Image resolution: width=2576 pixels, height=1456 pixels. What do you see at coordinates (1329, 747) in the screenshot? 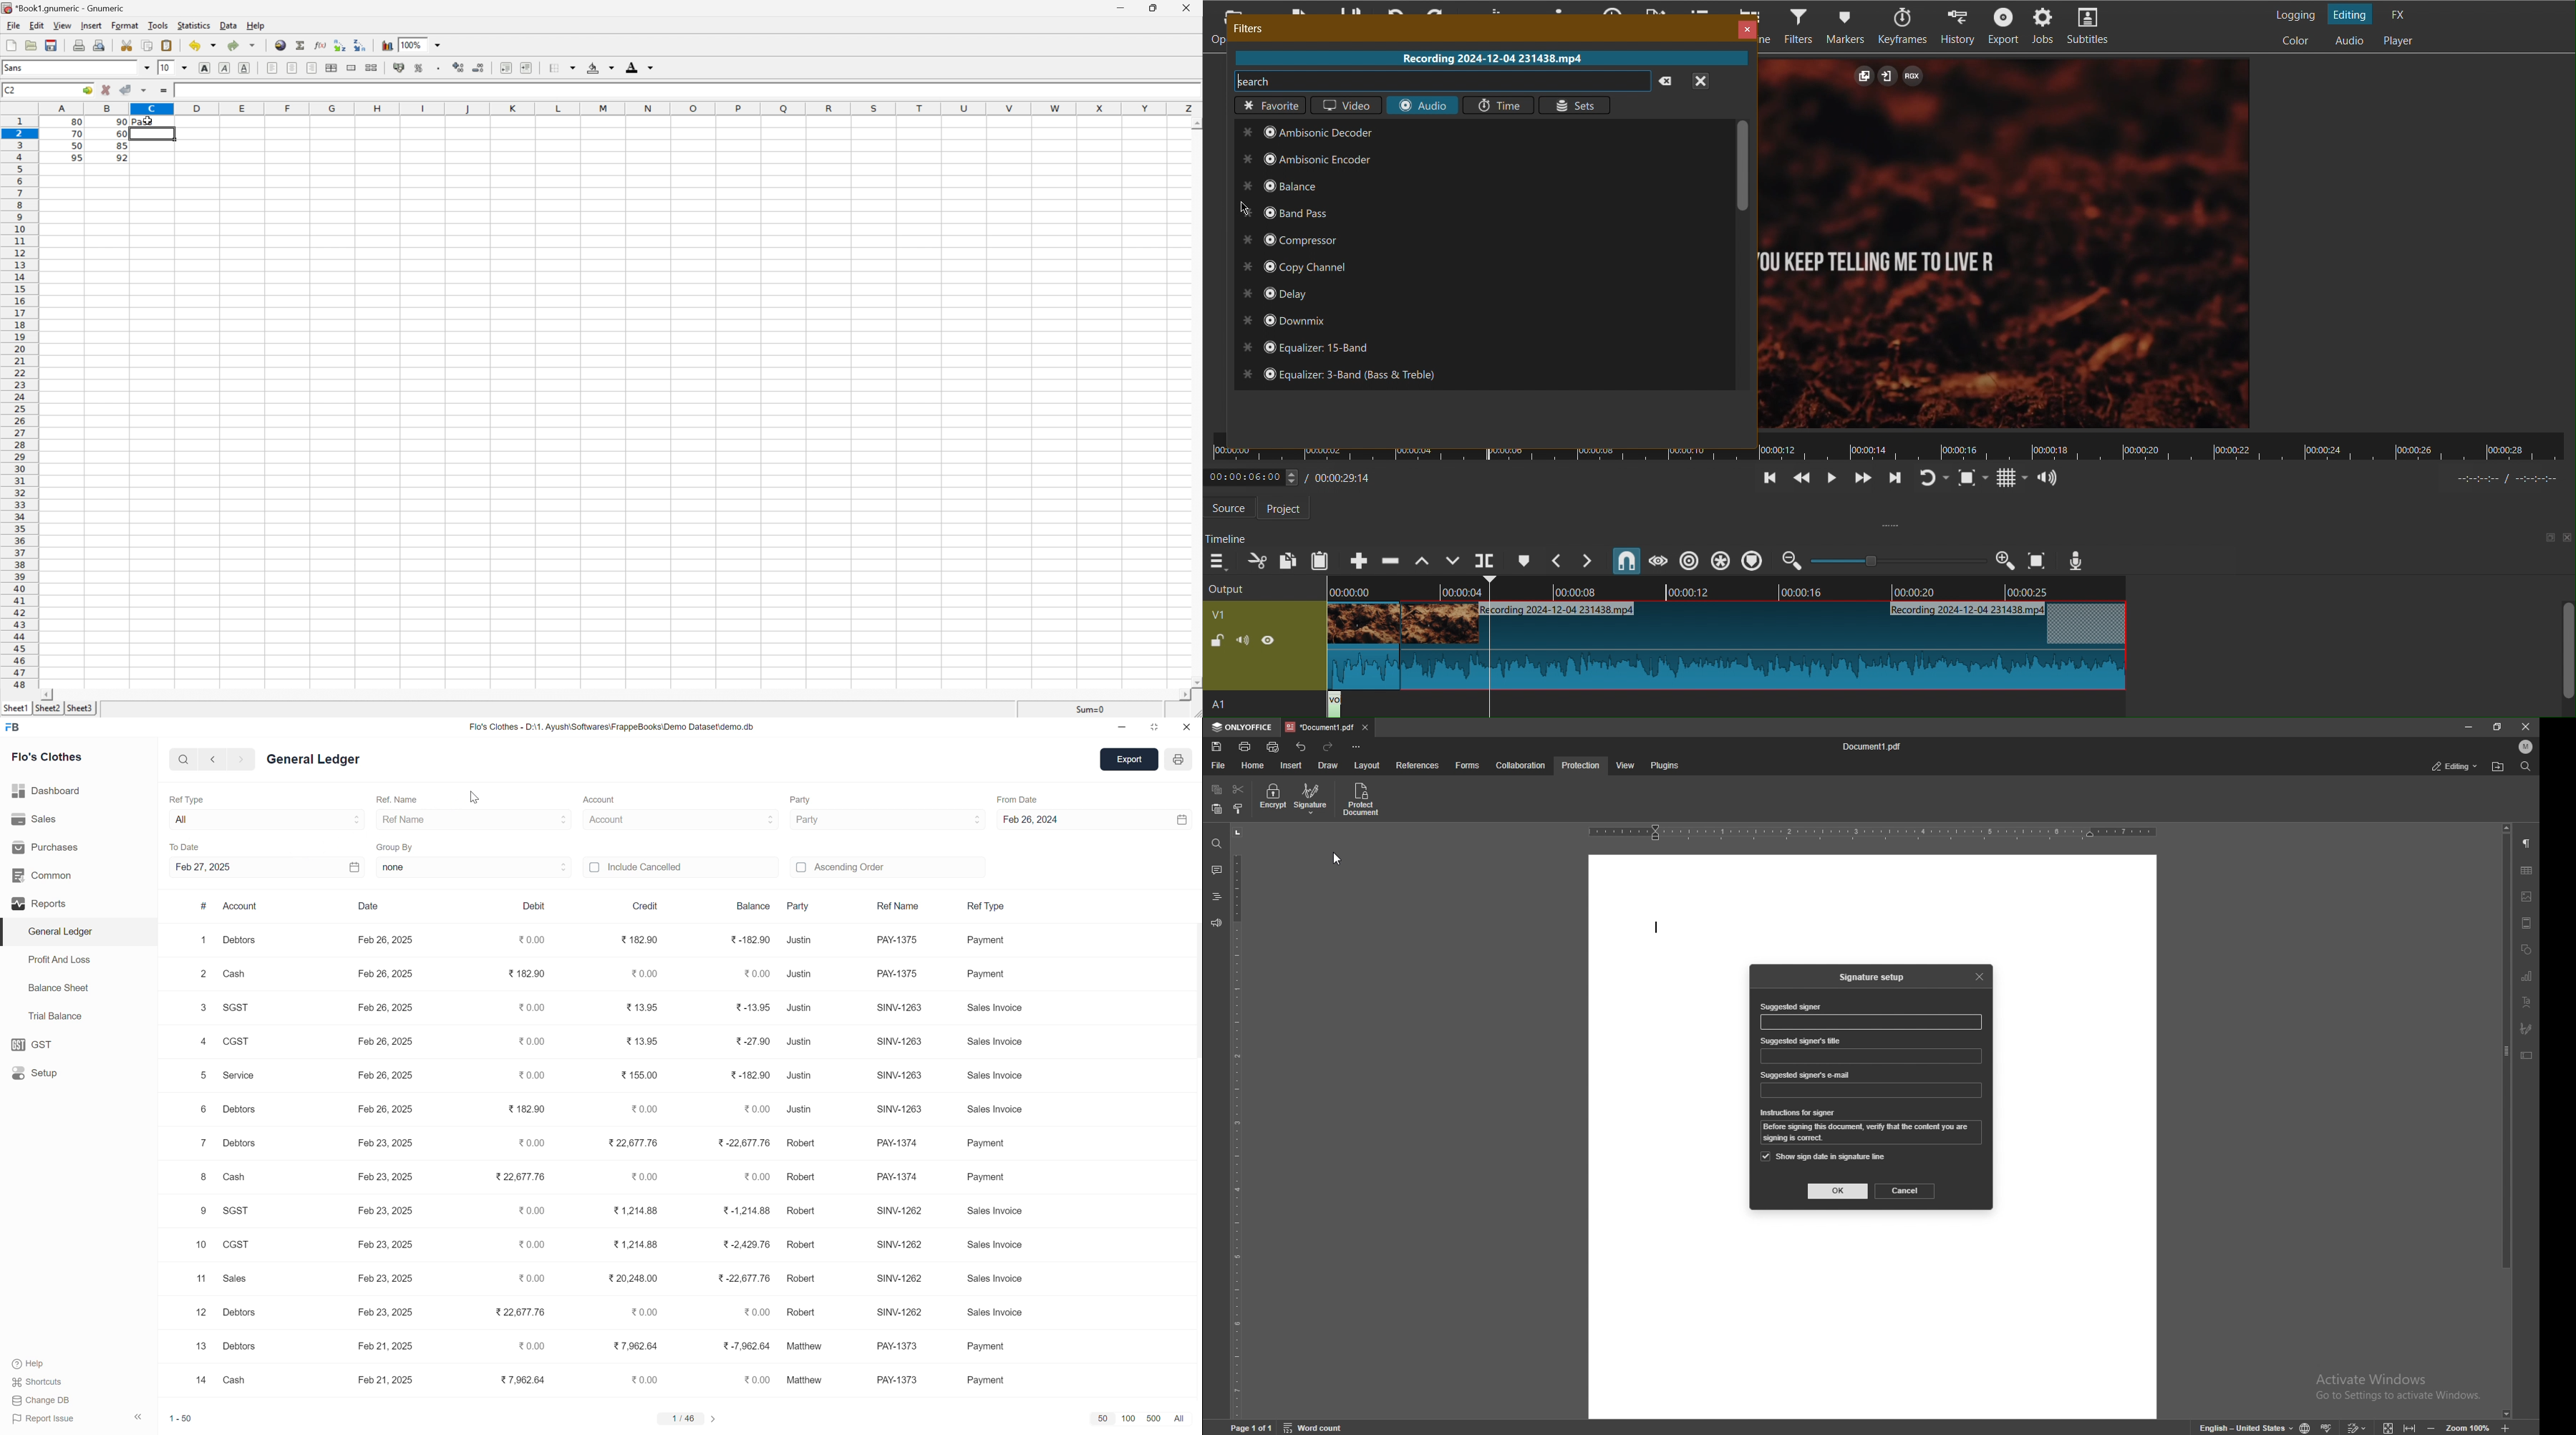
I see `redo` at bounding box center [1329, 747].